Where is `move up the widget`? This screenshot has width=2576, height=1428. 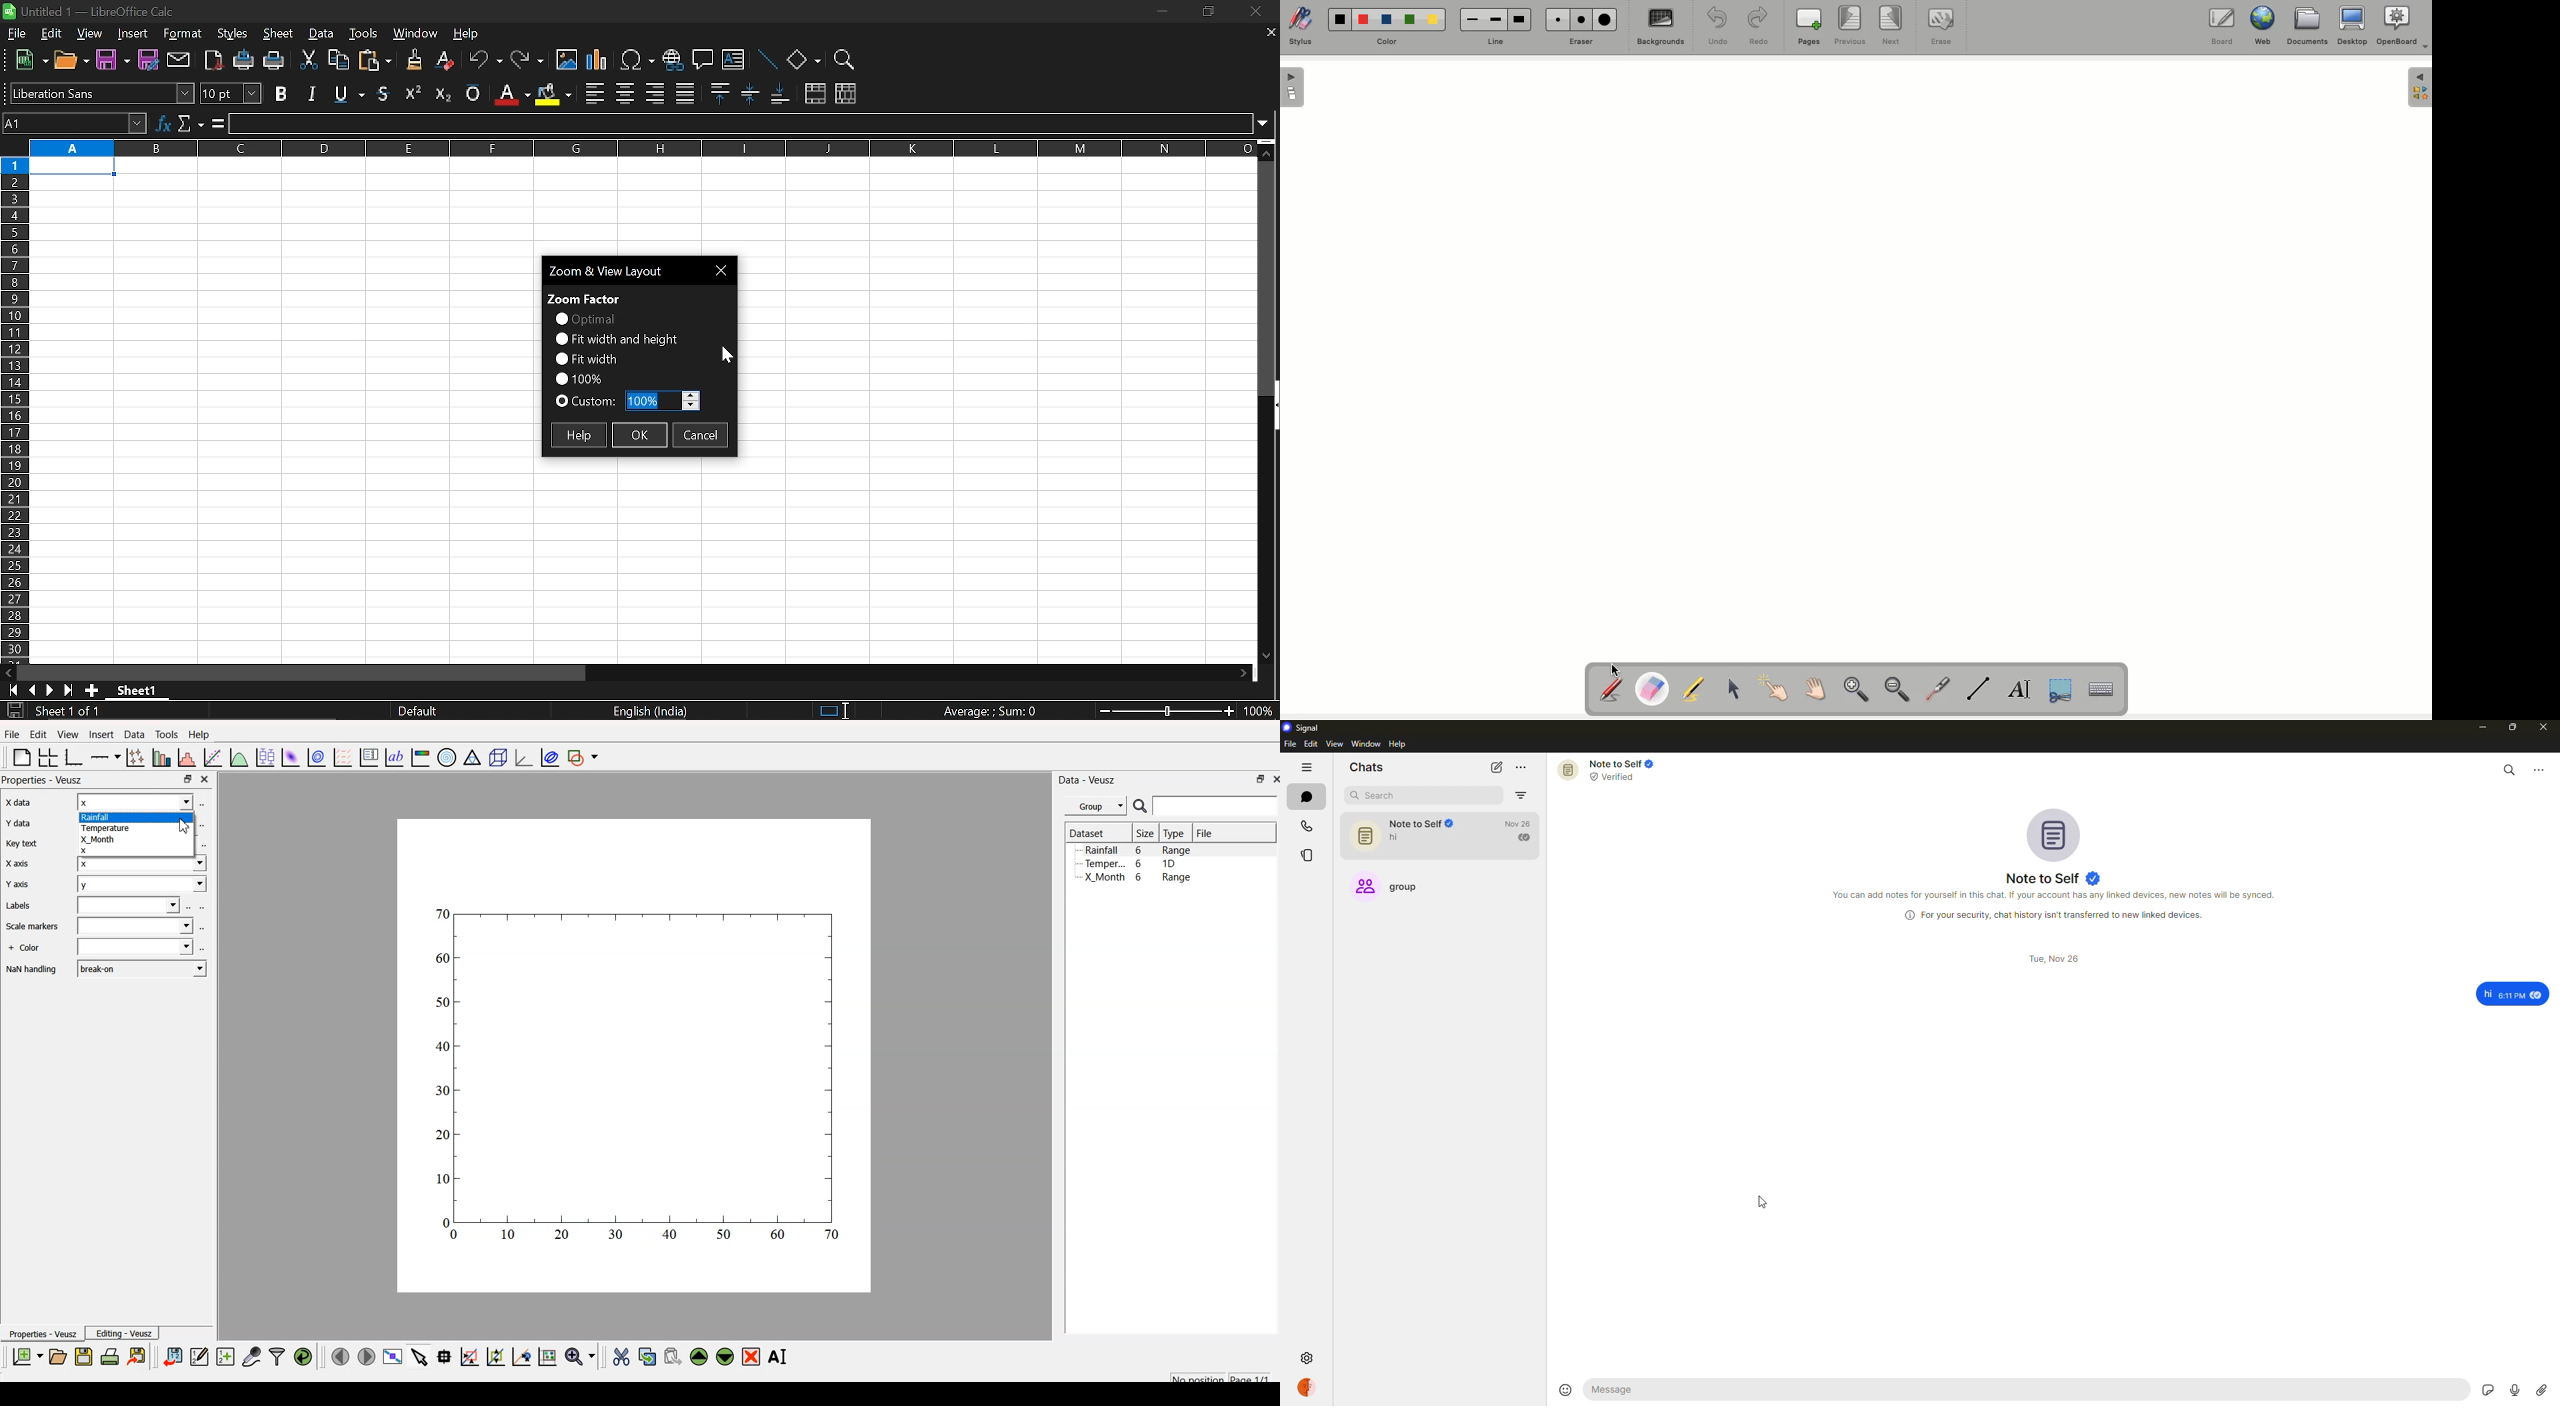 move up the widget is located at coordinates (698, 1357).